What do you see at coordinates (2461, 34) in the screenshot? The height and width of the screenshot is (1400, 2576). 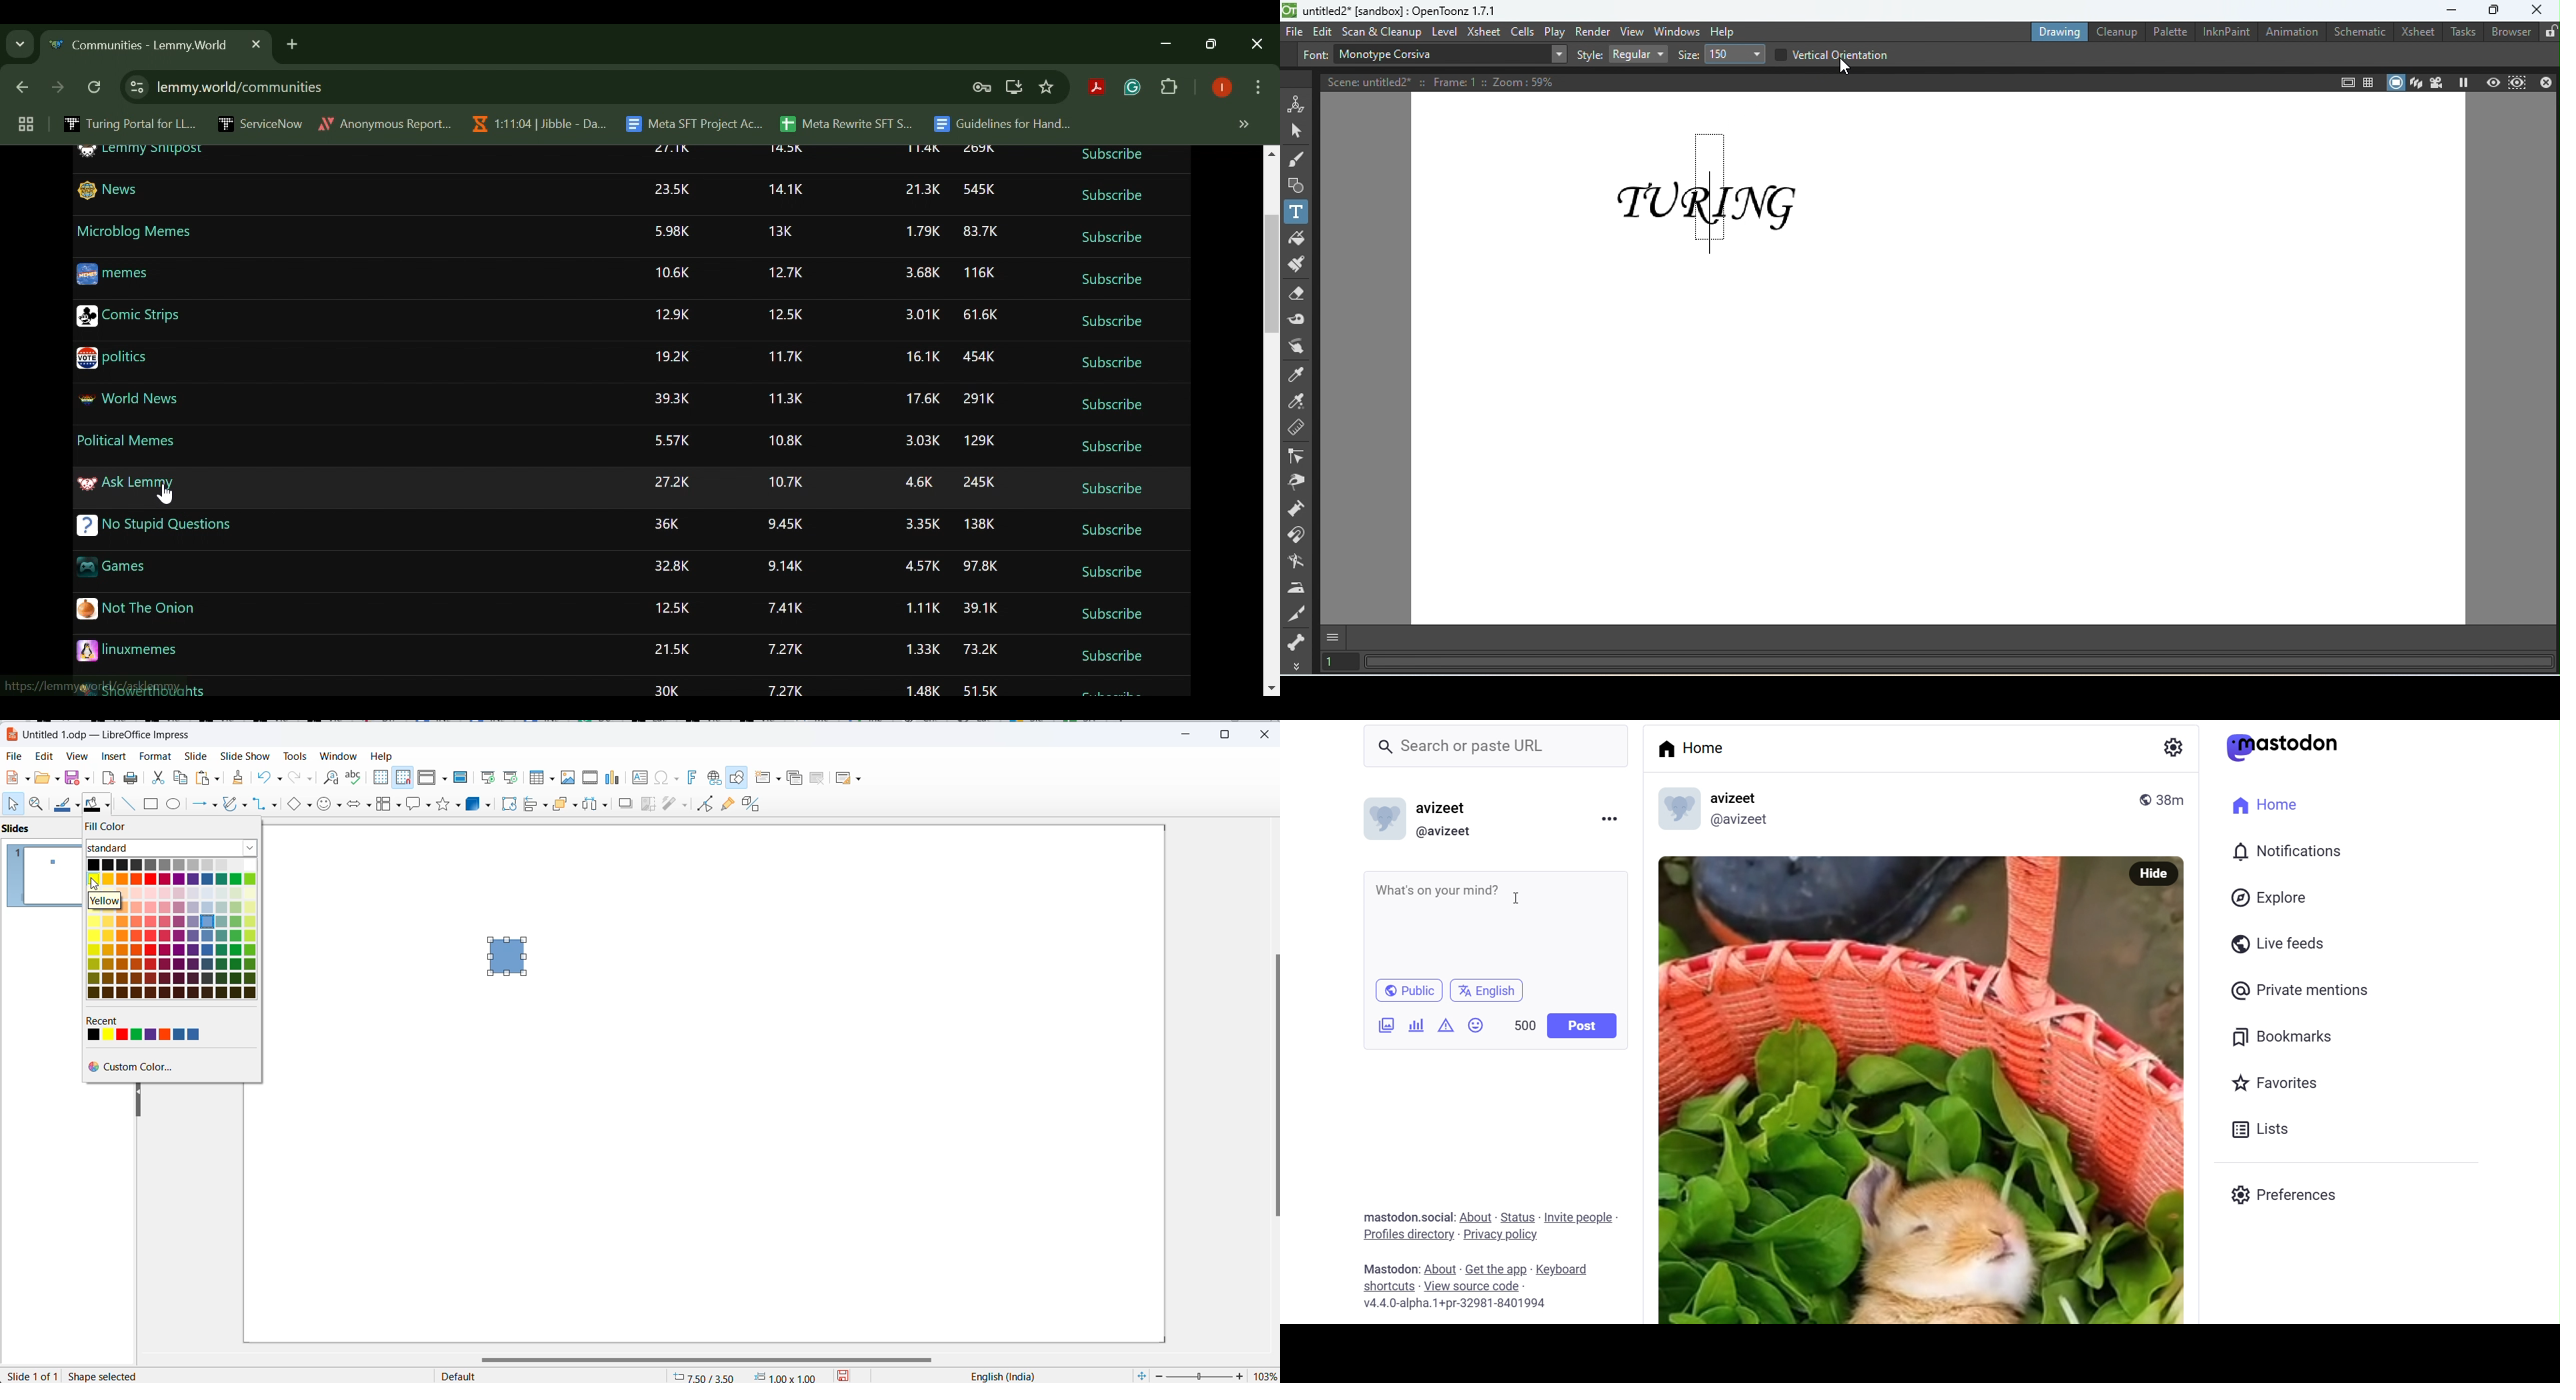 I see `Tasks` at bounding box center [2461, 34].